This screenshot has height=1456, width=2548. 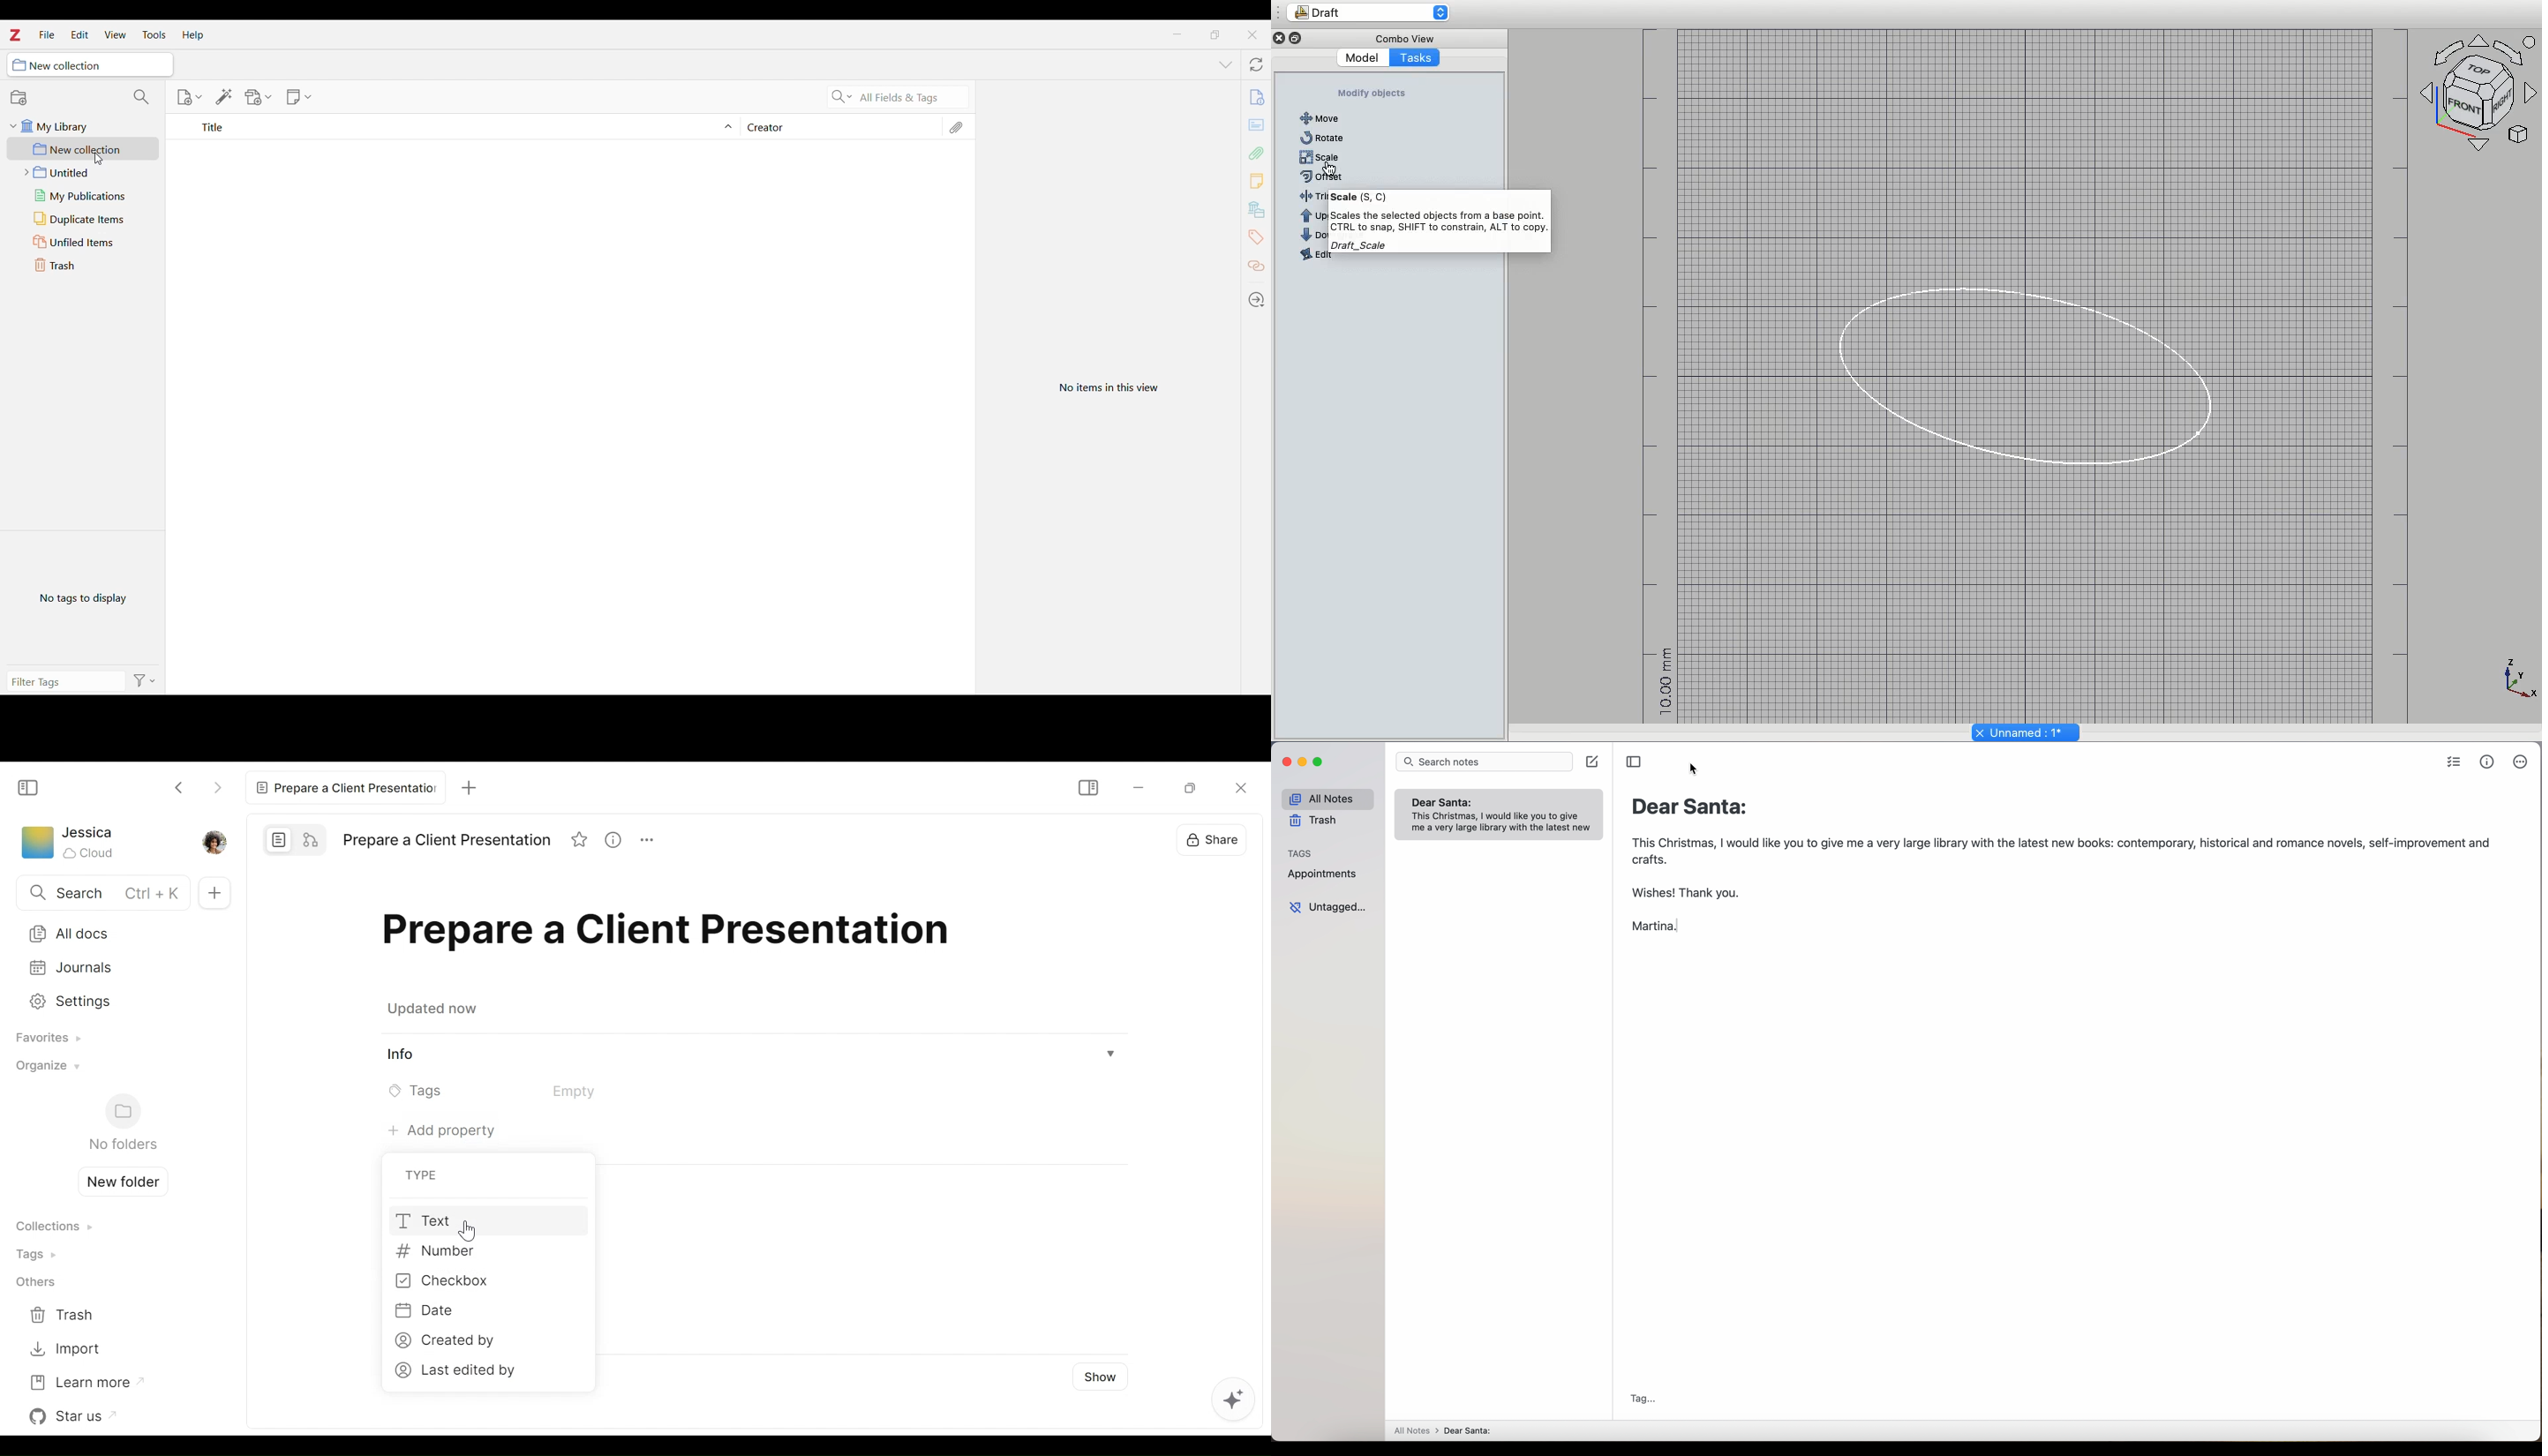 What do you see at coordinates (83, 126) in the screenshot?
I see `My library folder` at bounding box center [83, 126].